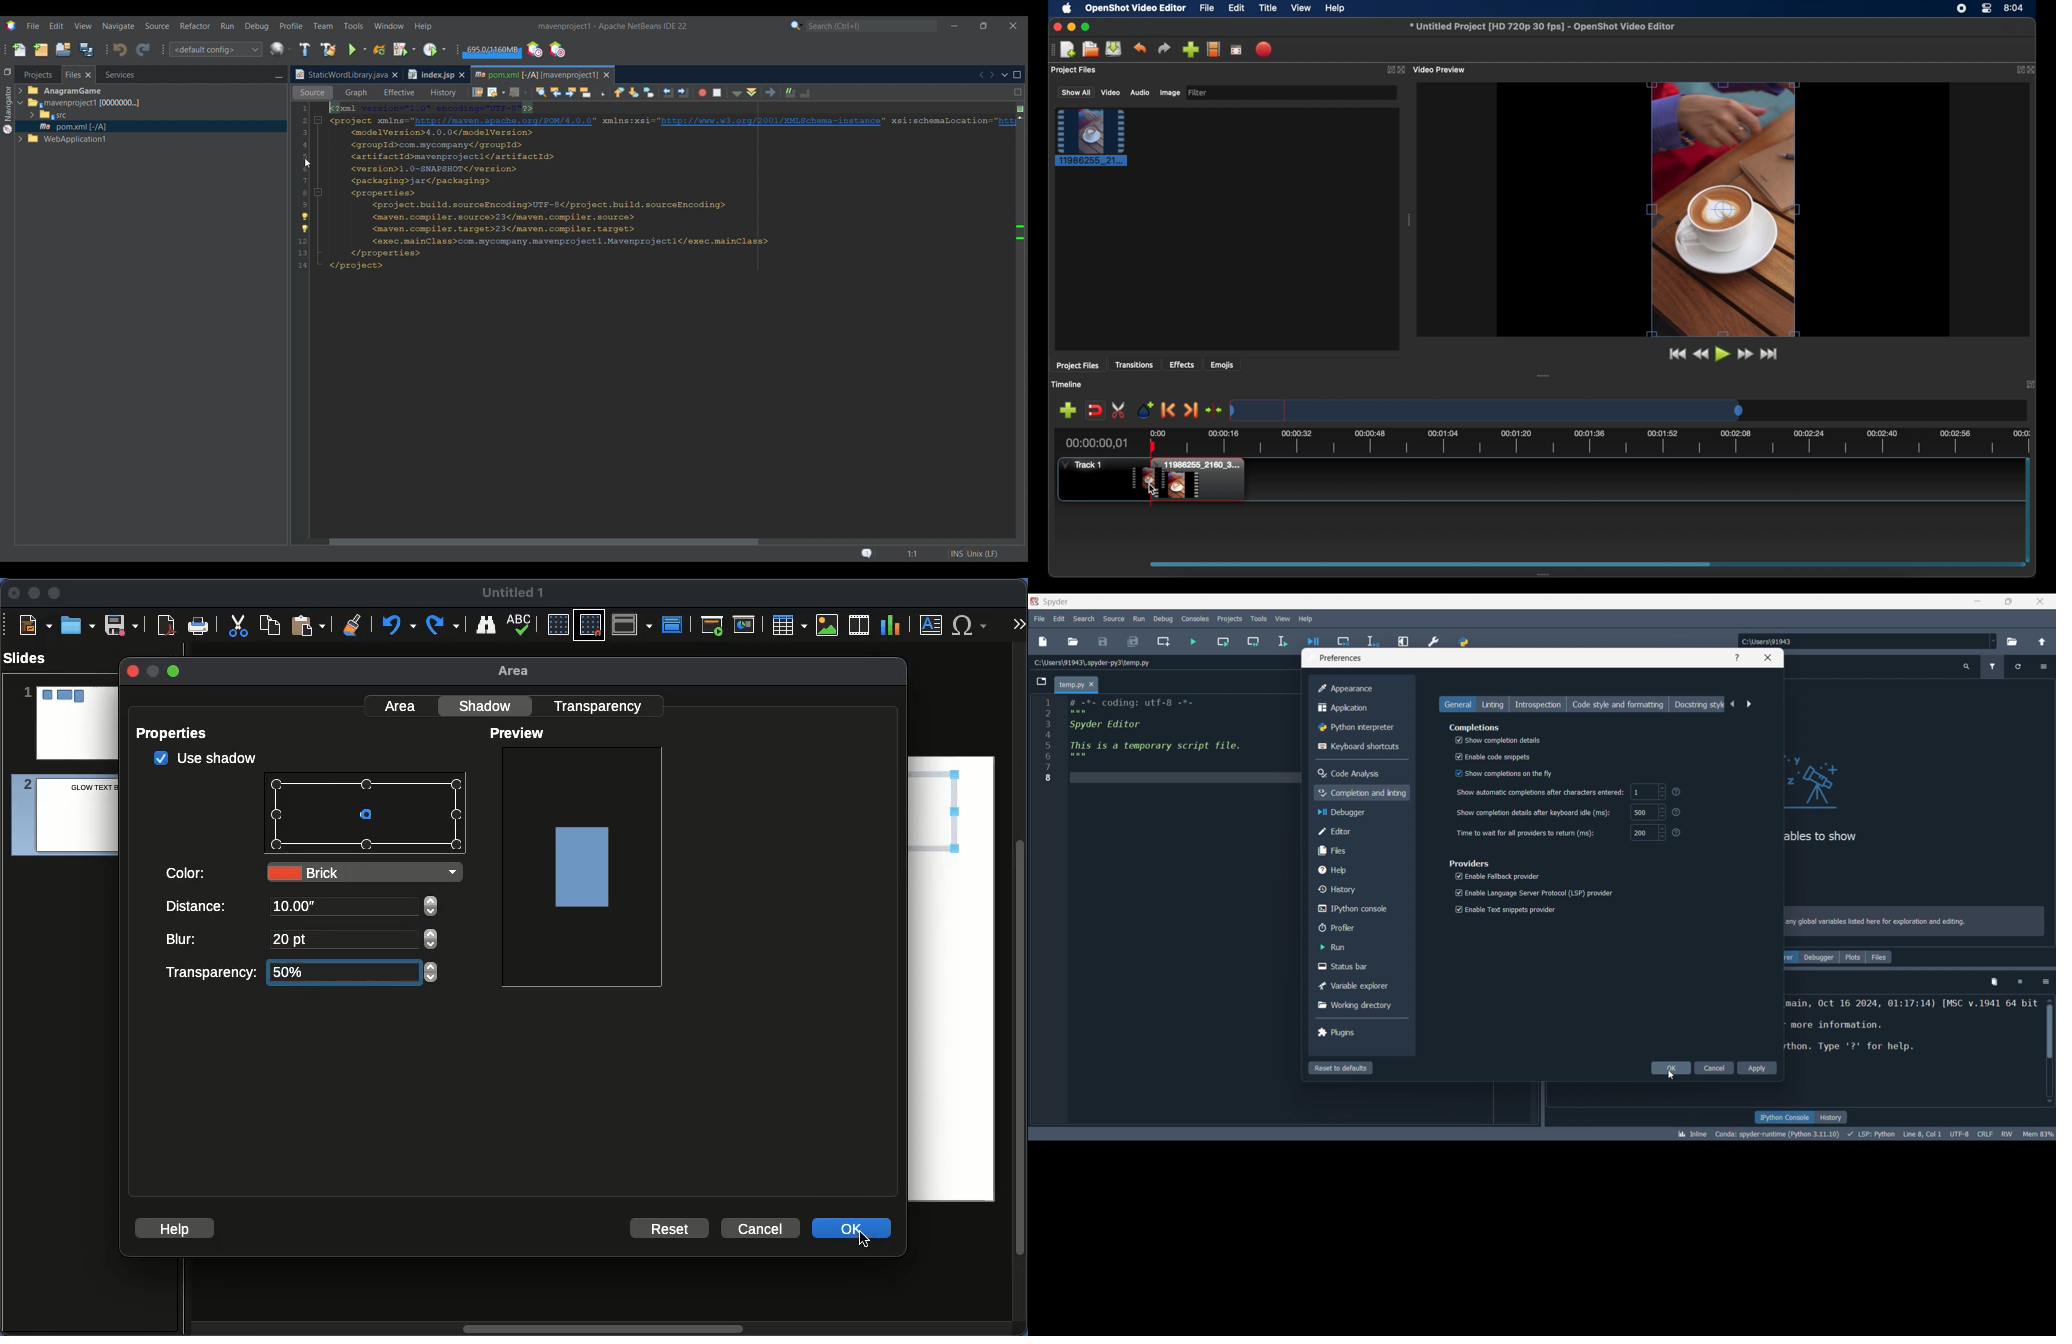 This screenshot has height=1344, width=2072. I want to click on PYTHONPATH manager, so click(1464, 638).